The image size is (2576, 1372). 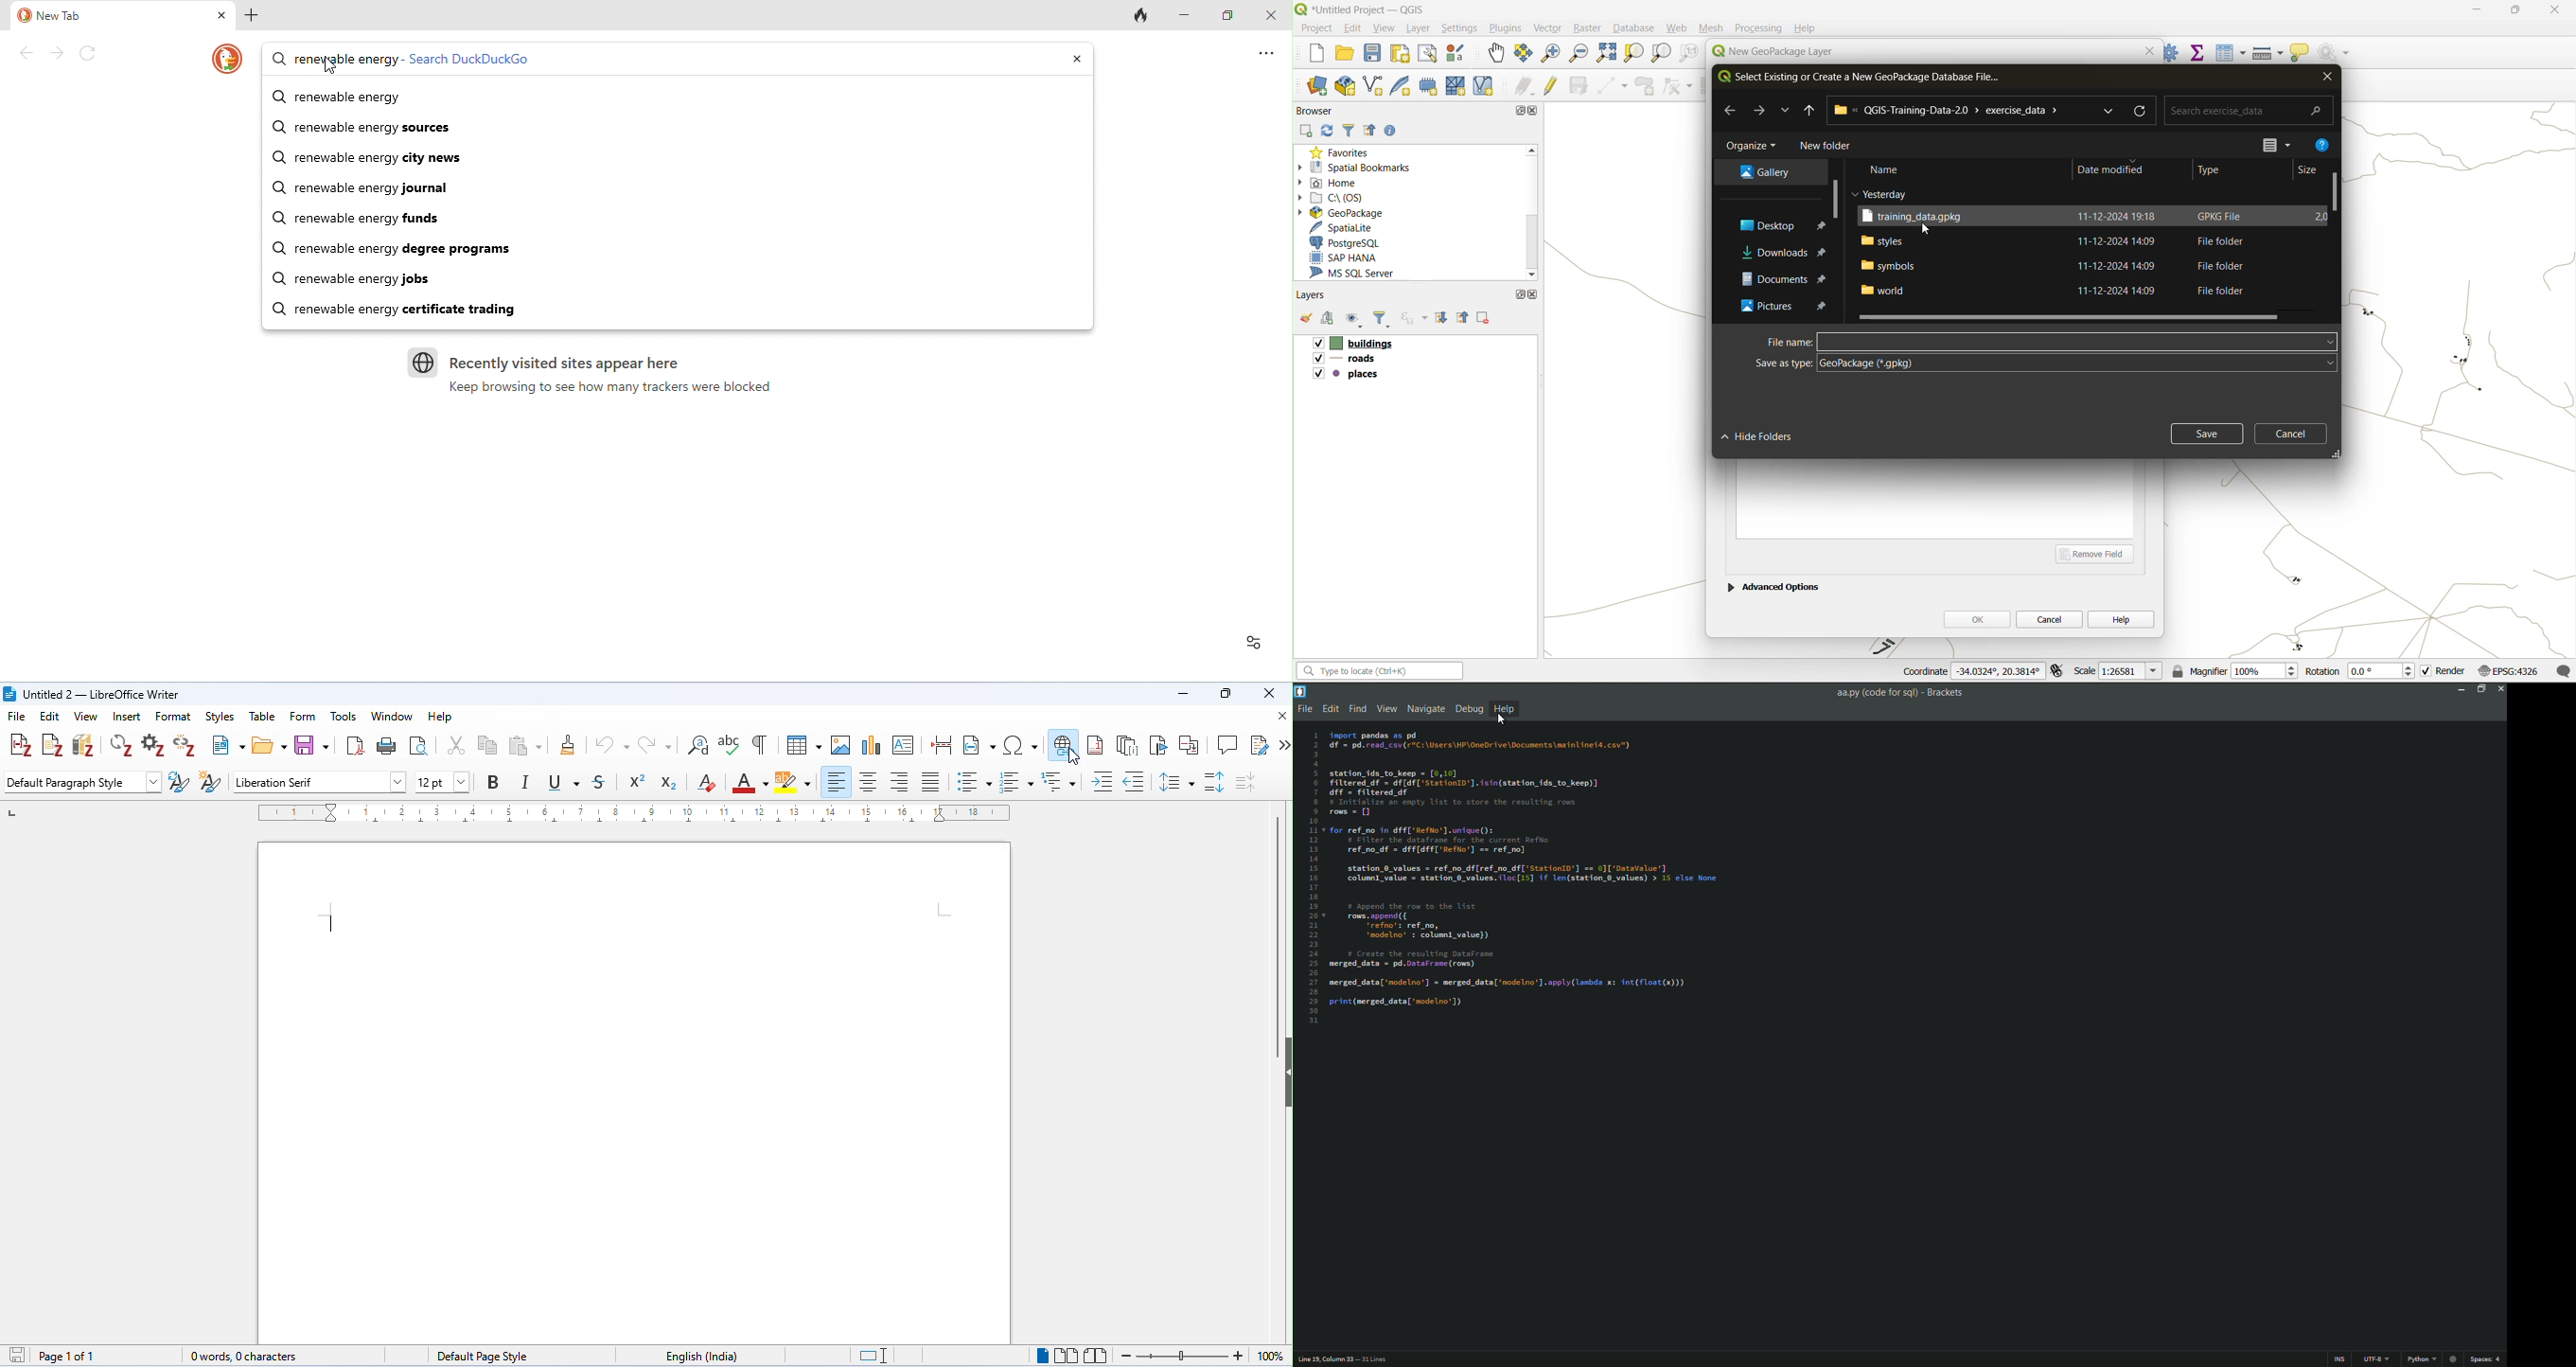 I want to click on increase indent, so click(x=1103, y=781).